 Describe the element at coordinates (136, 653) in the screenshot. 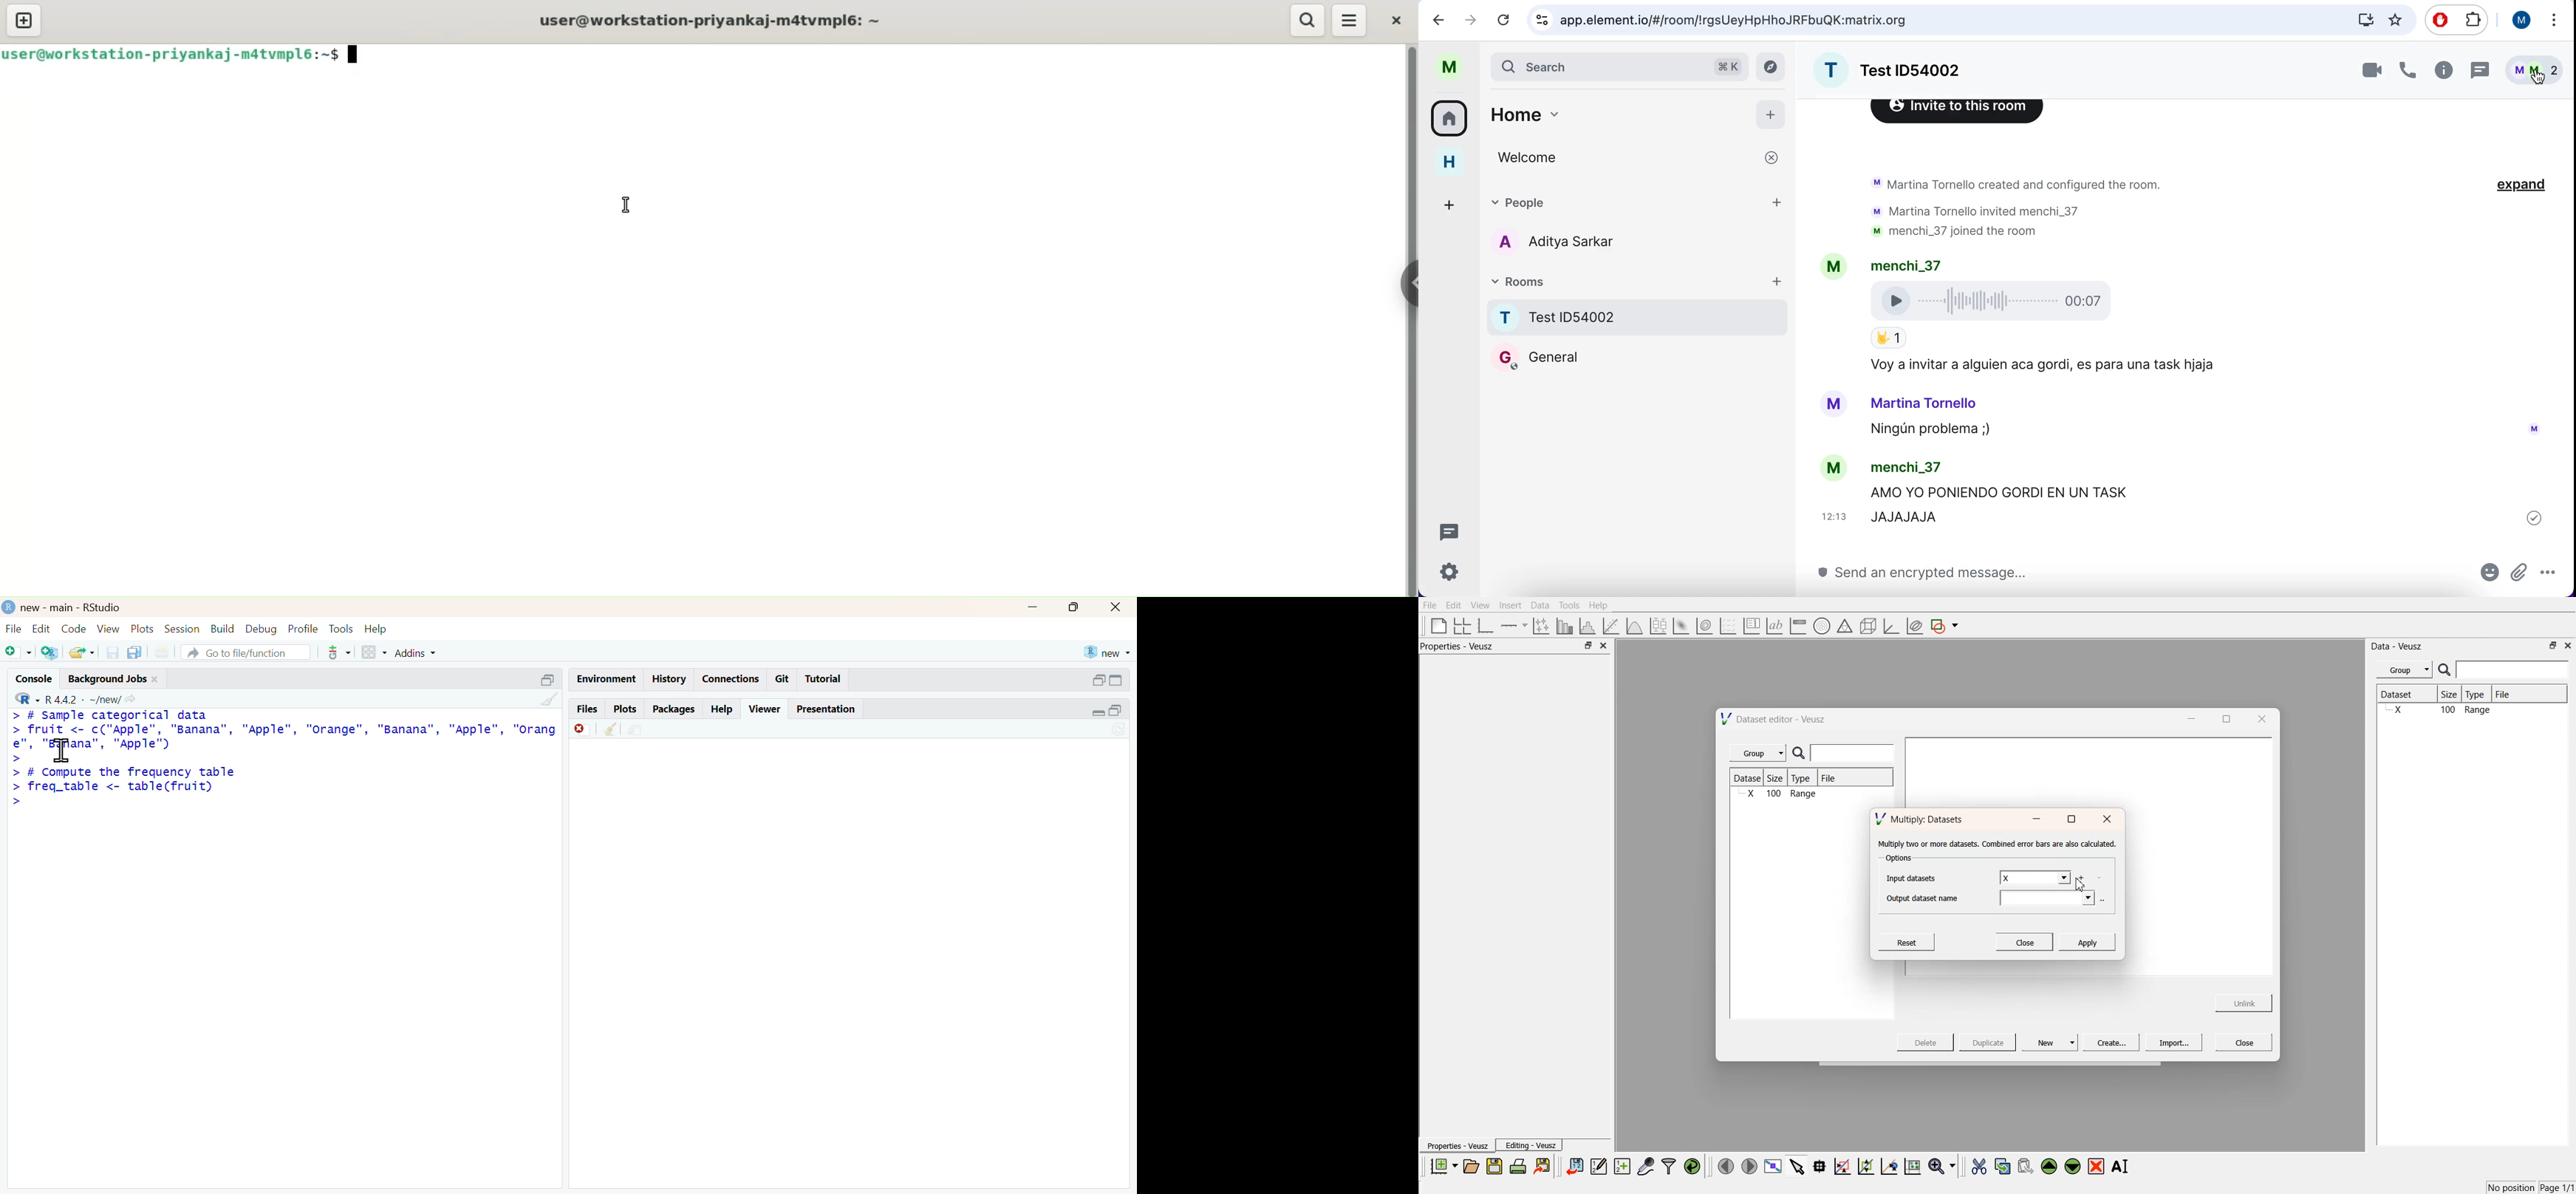

I see `save all open documents` at that location.